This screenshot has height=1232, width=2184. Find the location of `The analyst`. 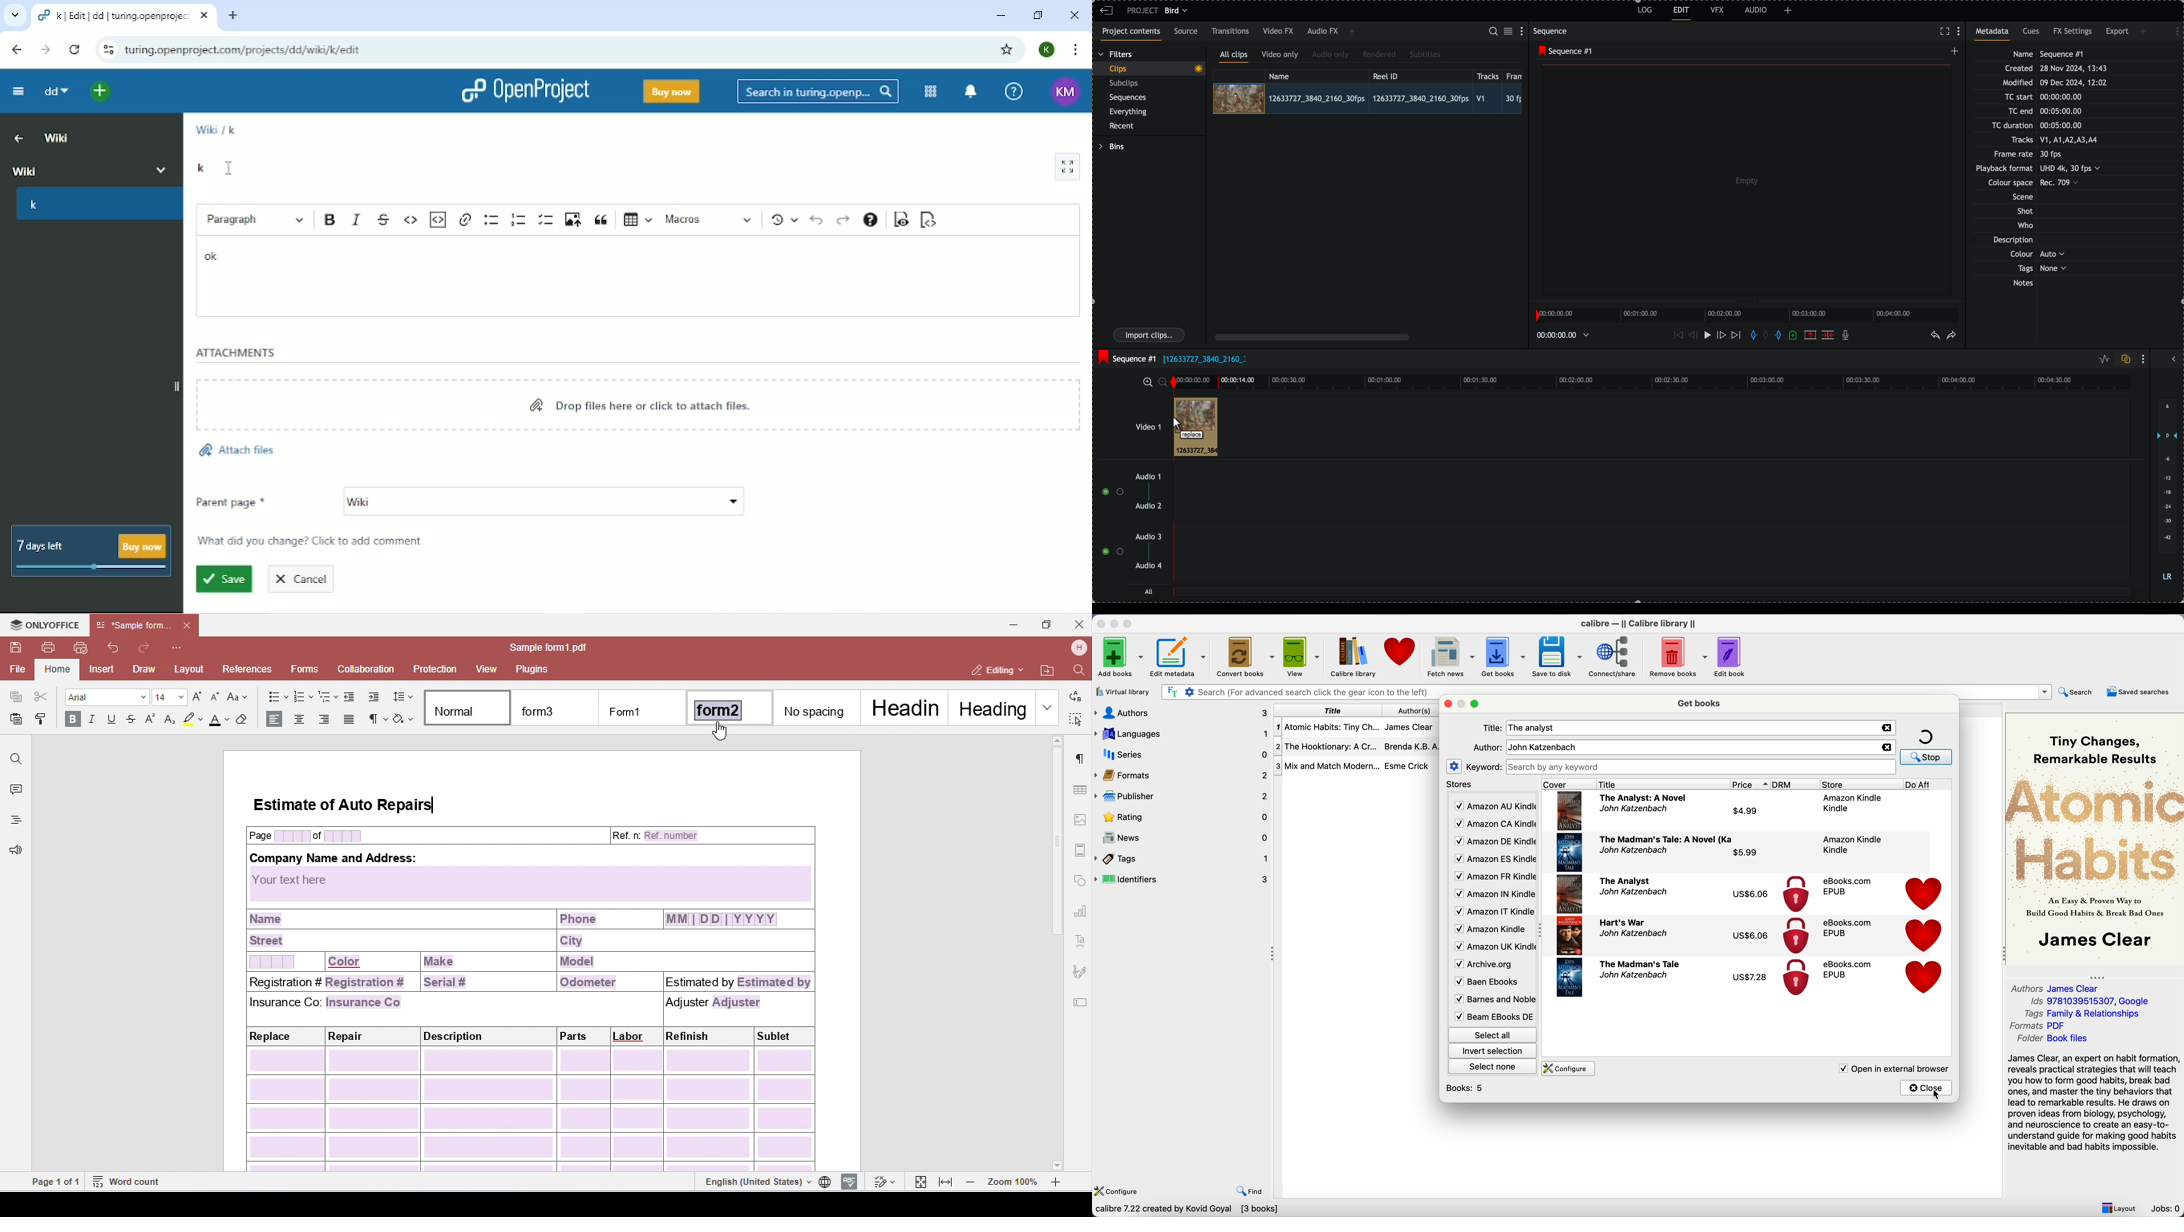

The analyst is located at coordinates (1535, 728).